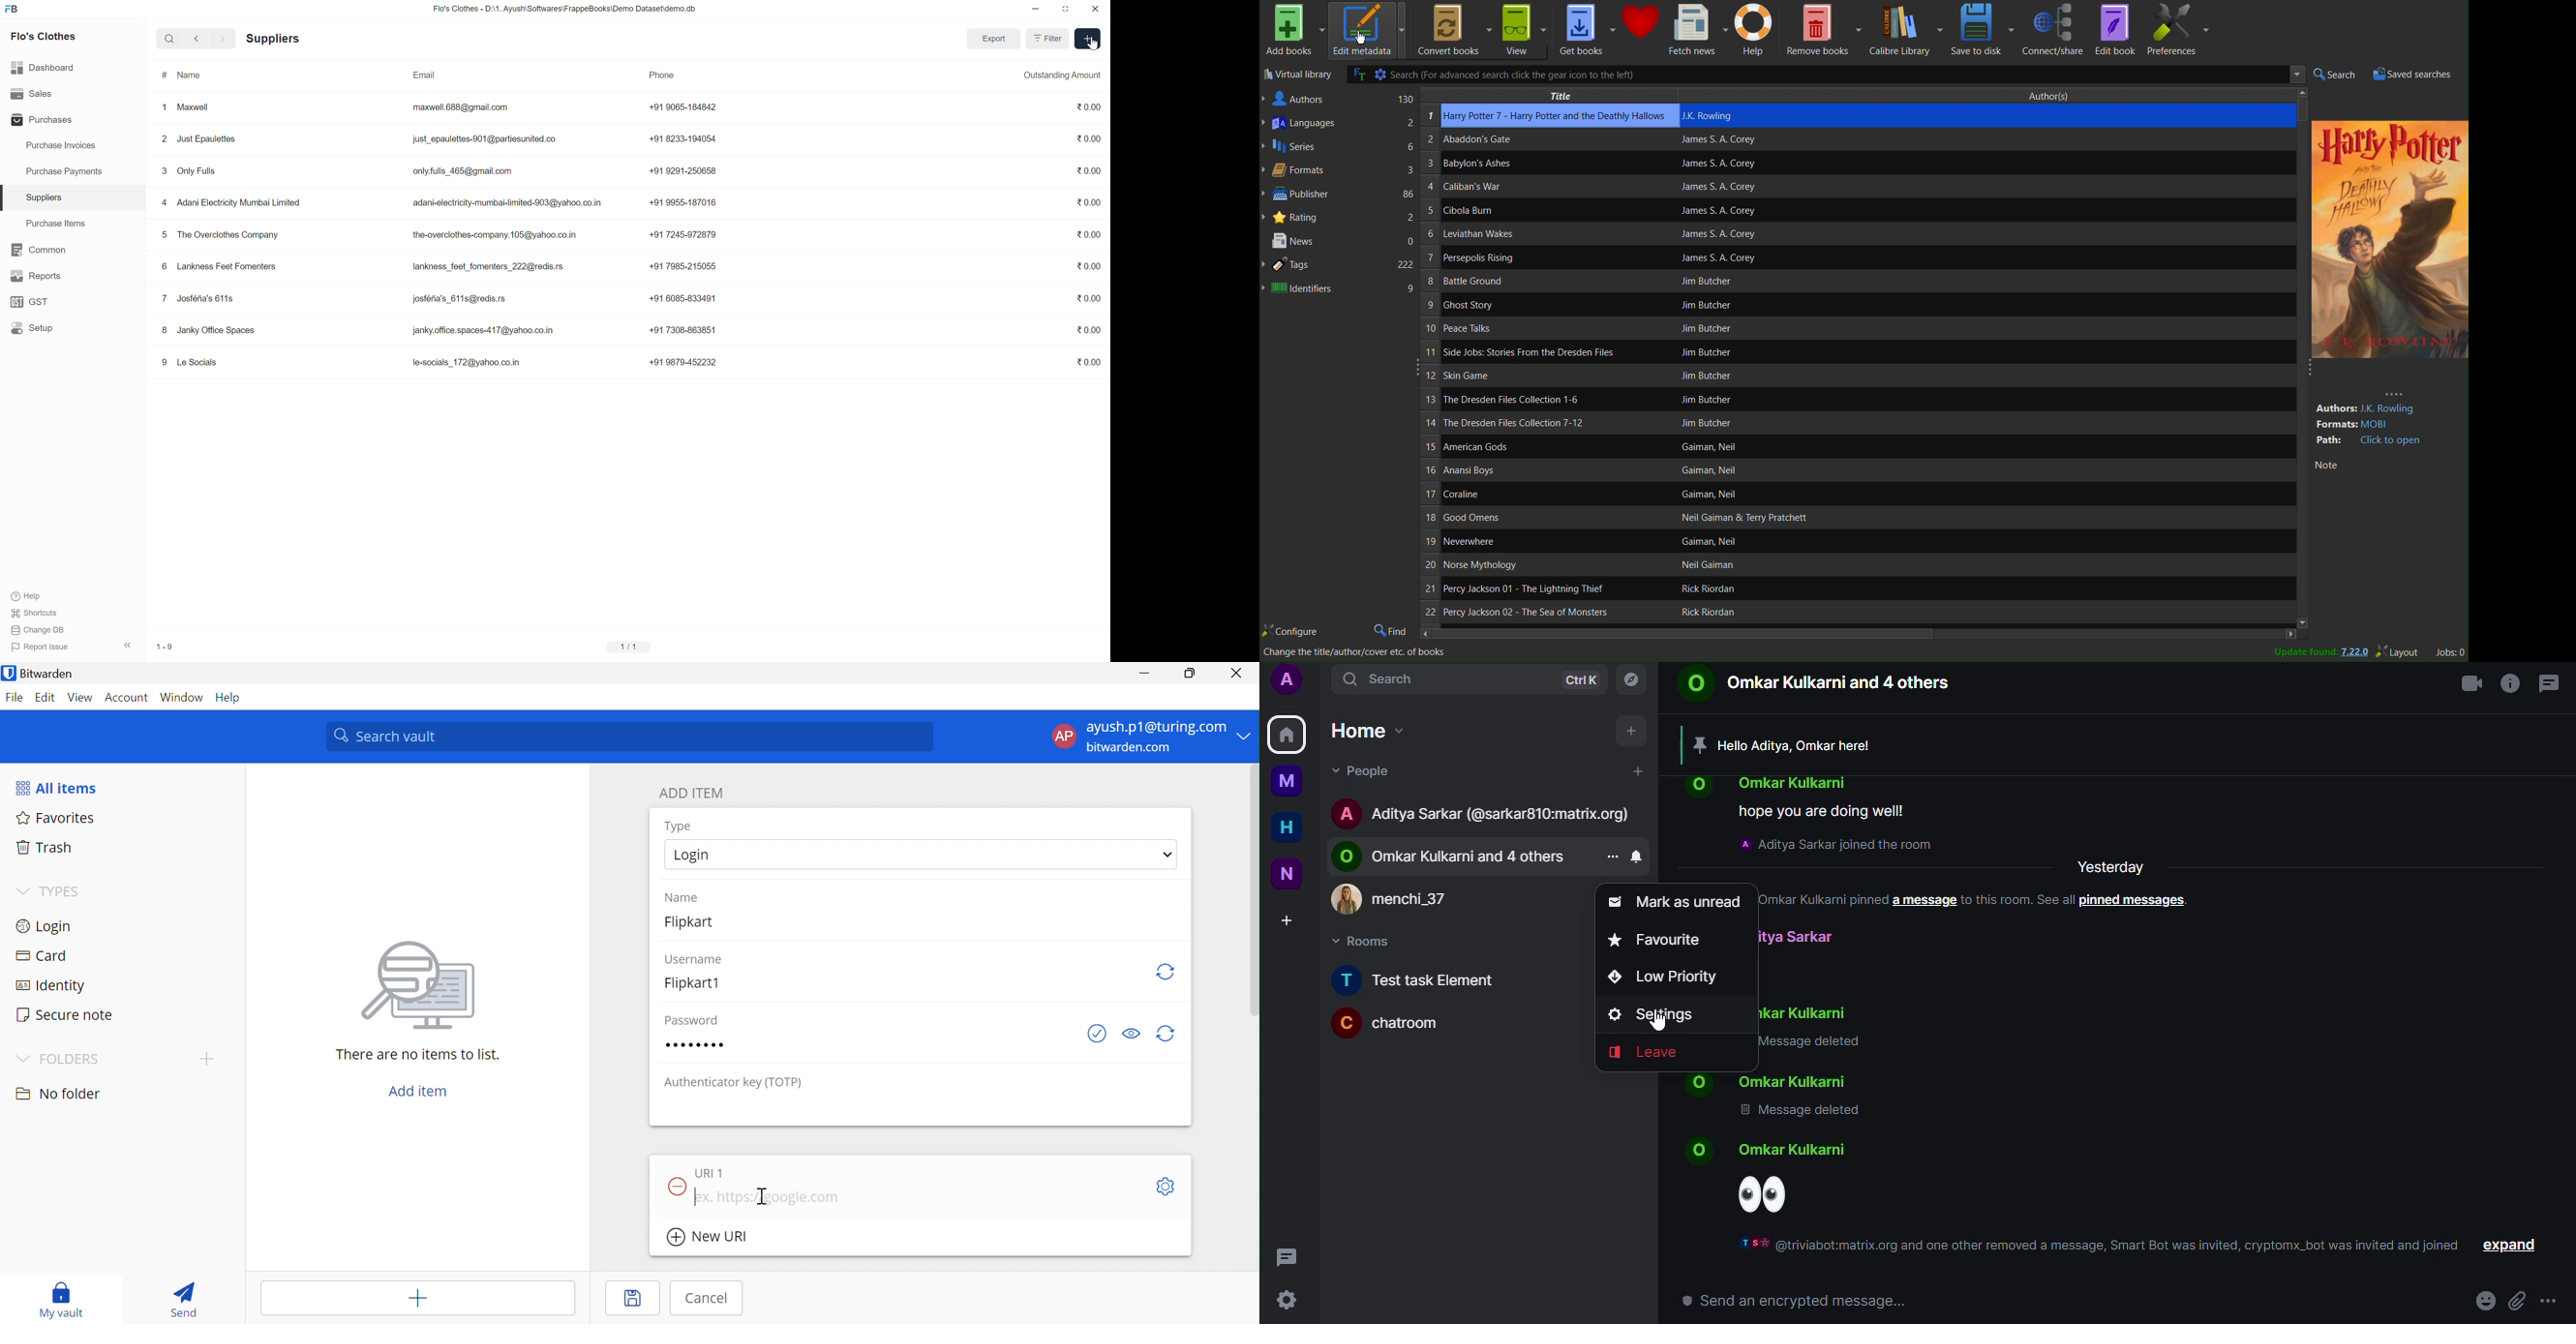  I want to click on Author’s name, so click(1867, 188).